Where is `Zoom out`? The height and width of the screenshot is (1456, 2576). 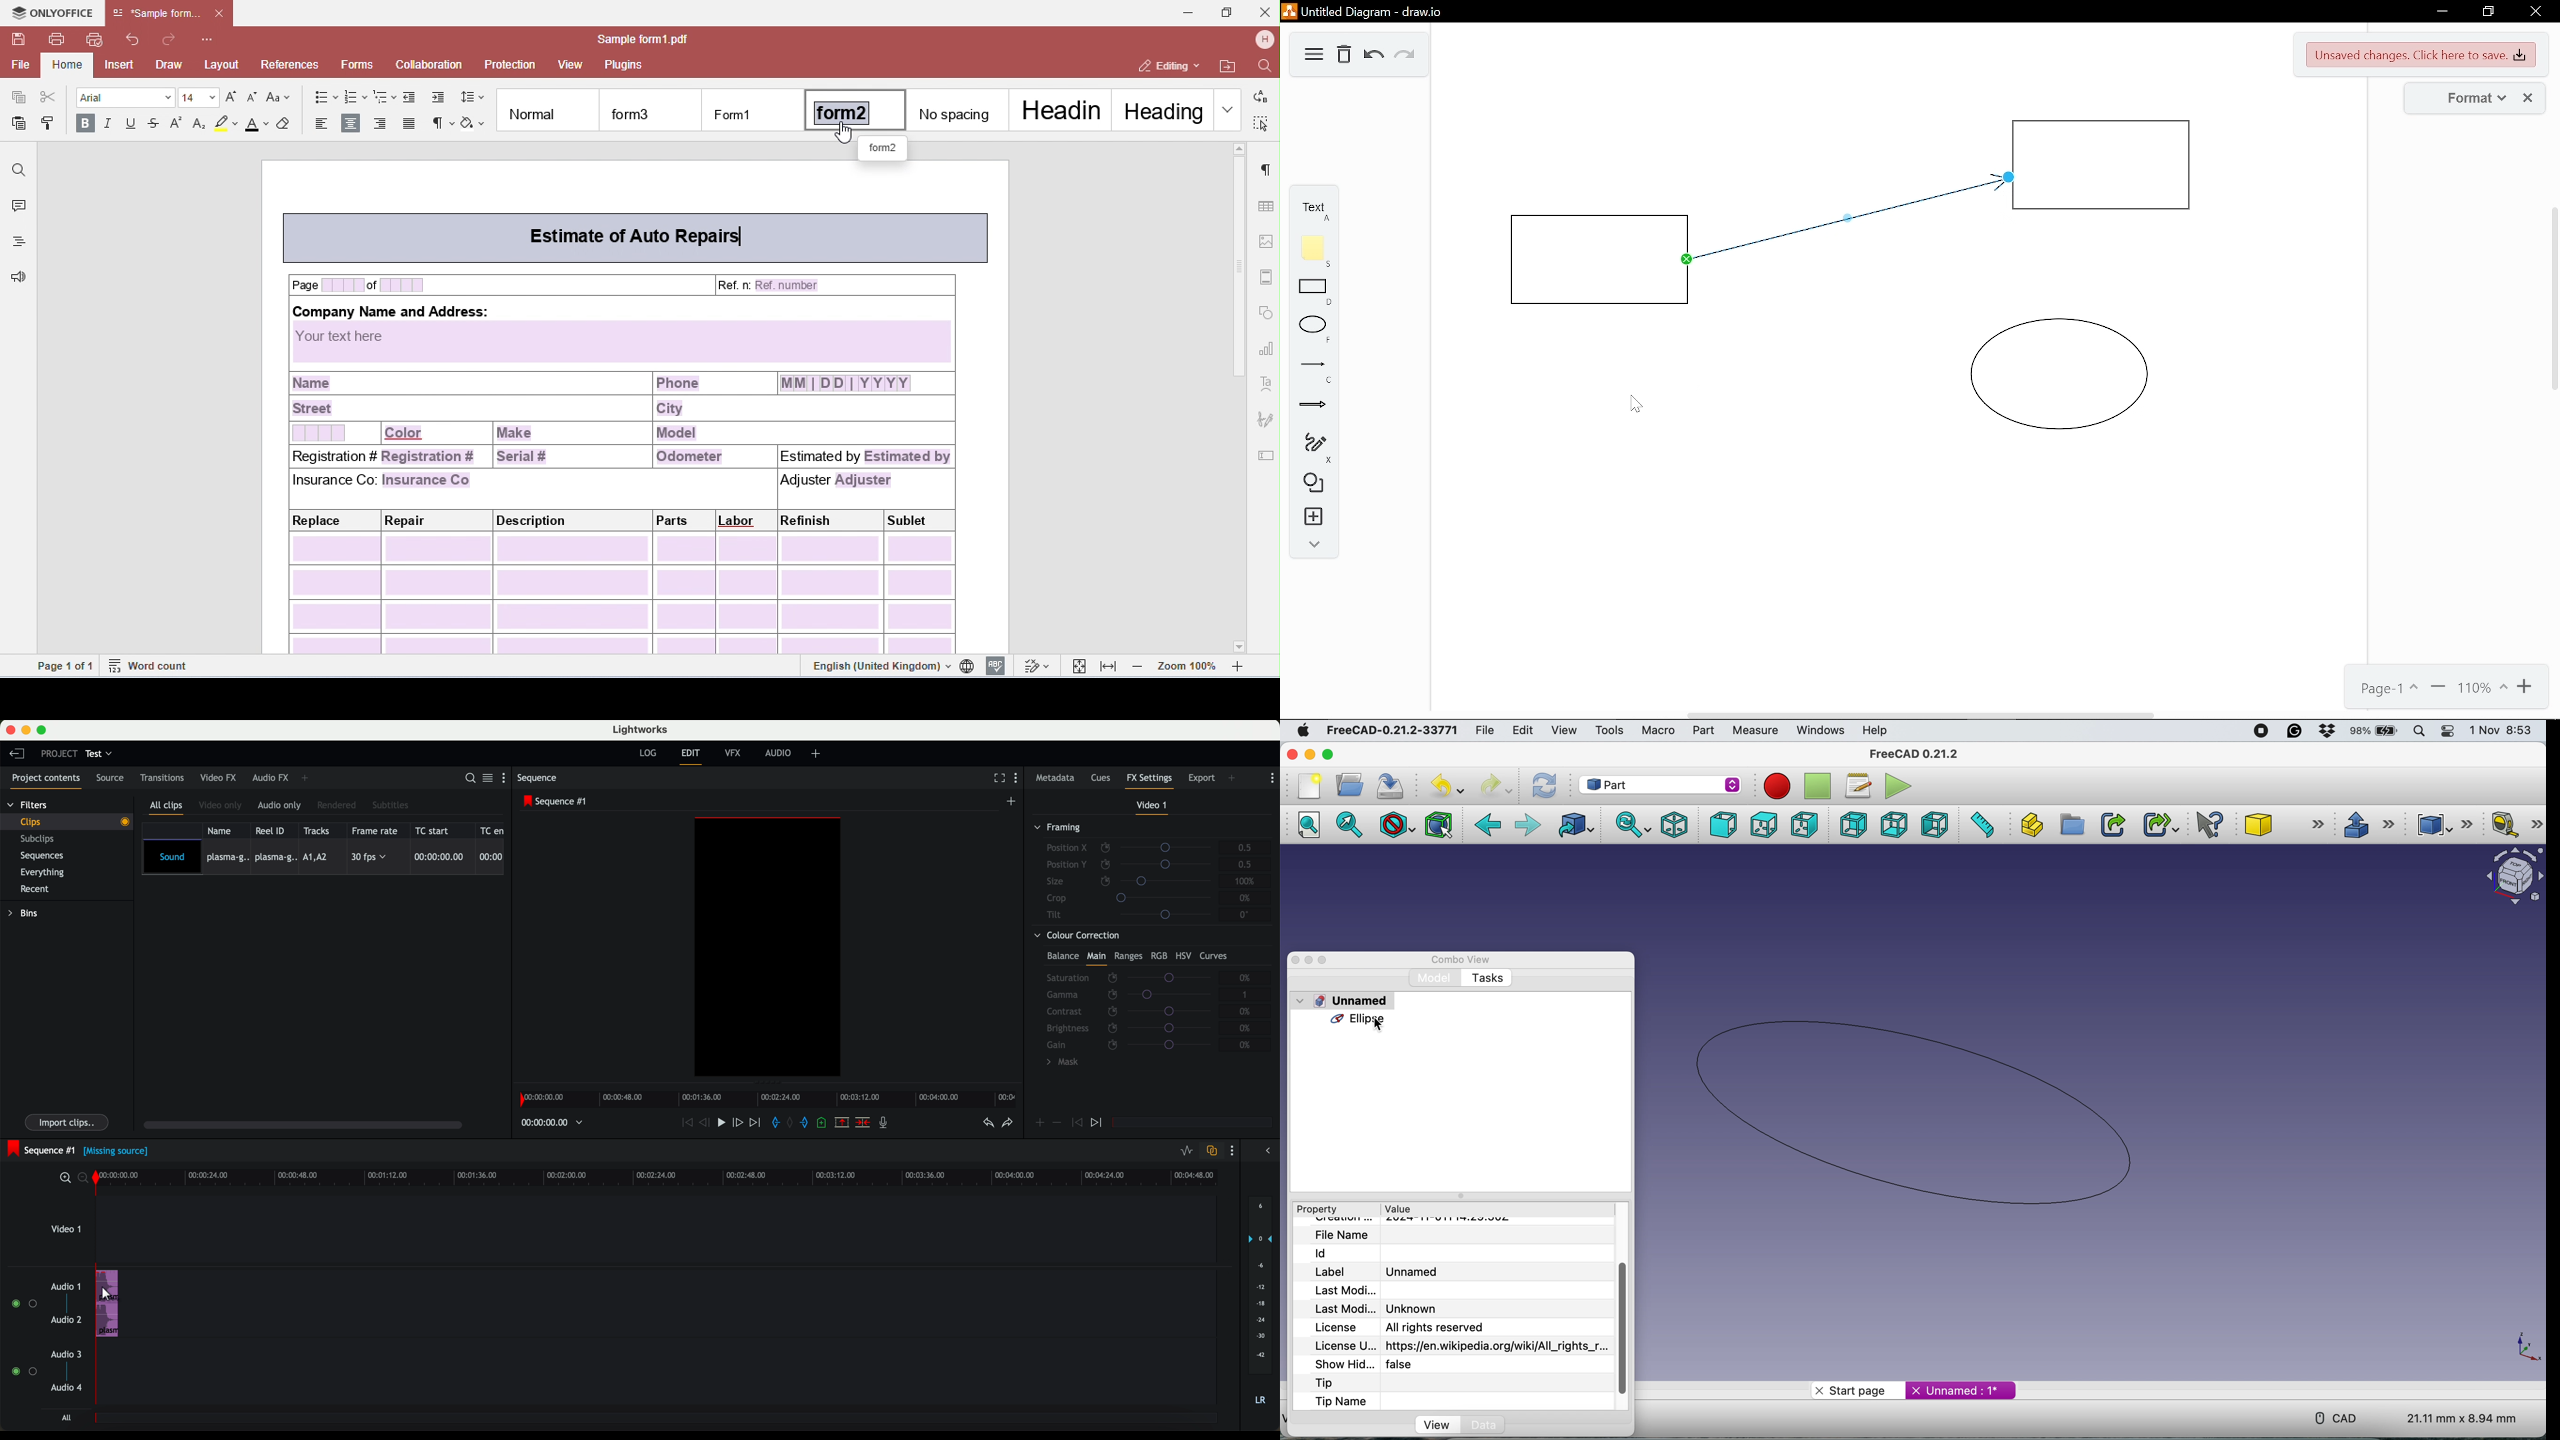 Zoom out is located at coordinates (2436, 689).